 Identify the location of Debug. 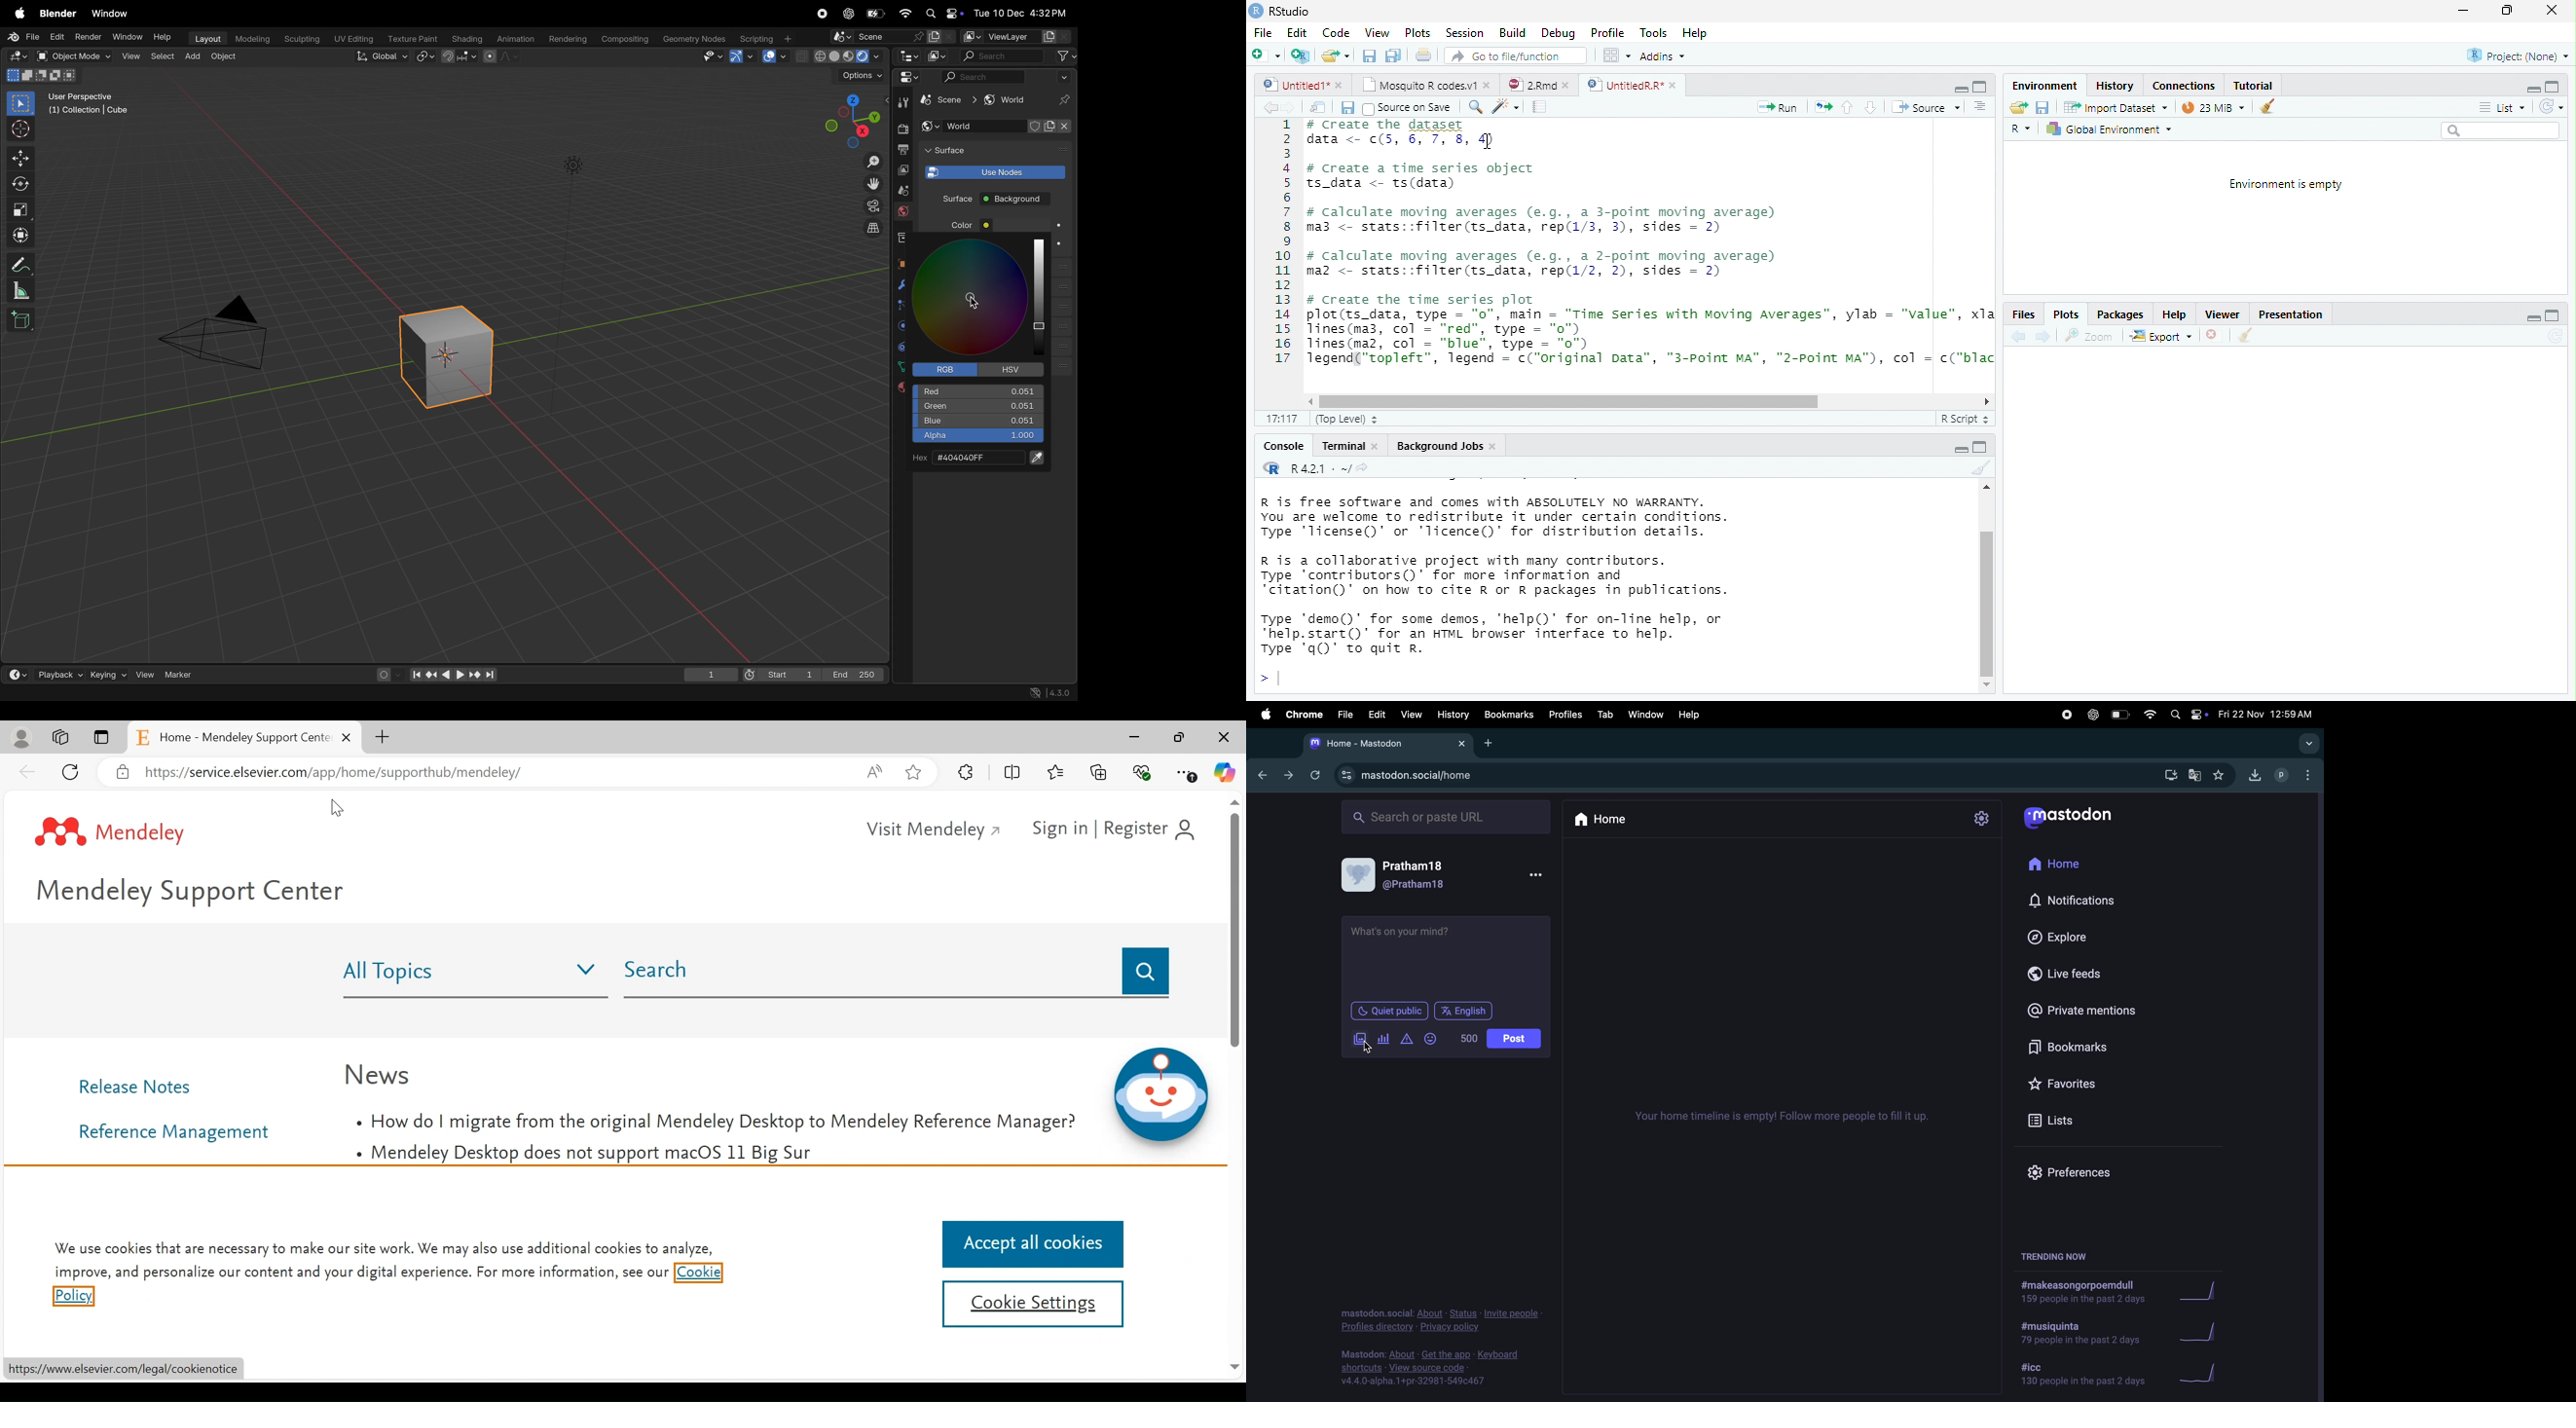
(1558, 33).